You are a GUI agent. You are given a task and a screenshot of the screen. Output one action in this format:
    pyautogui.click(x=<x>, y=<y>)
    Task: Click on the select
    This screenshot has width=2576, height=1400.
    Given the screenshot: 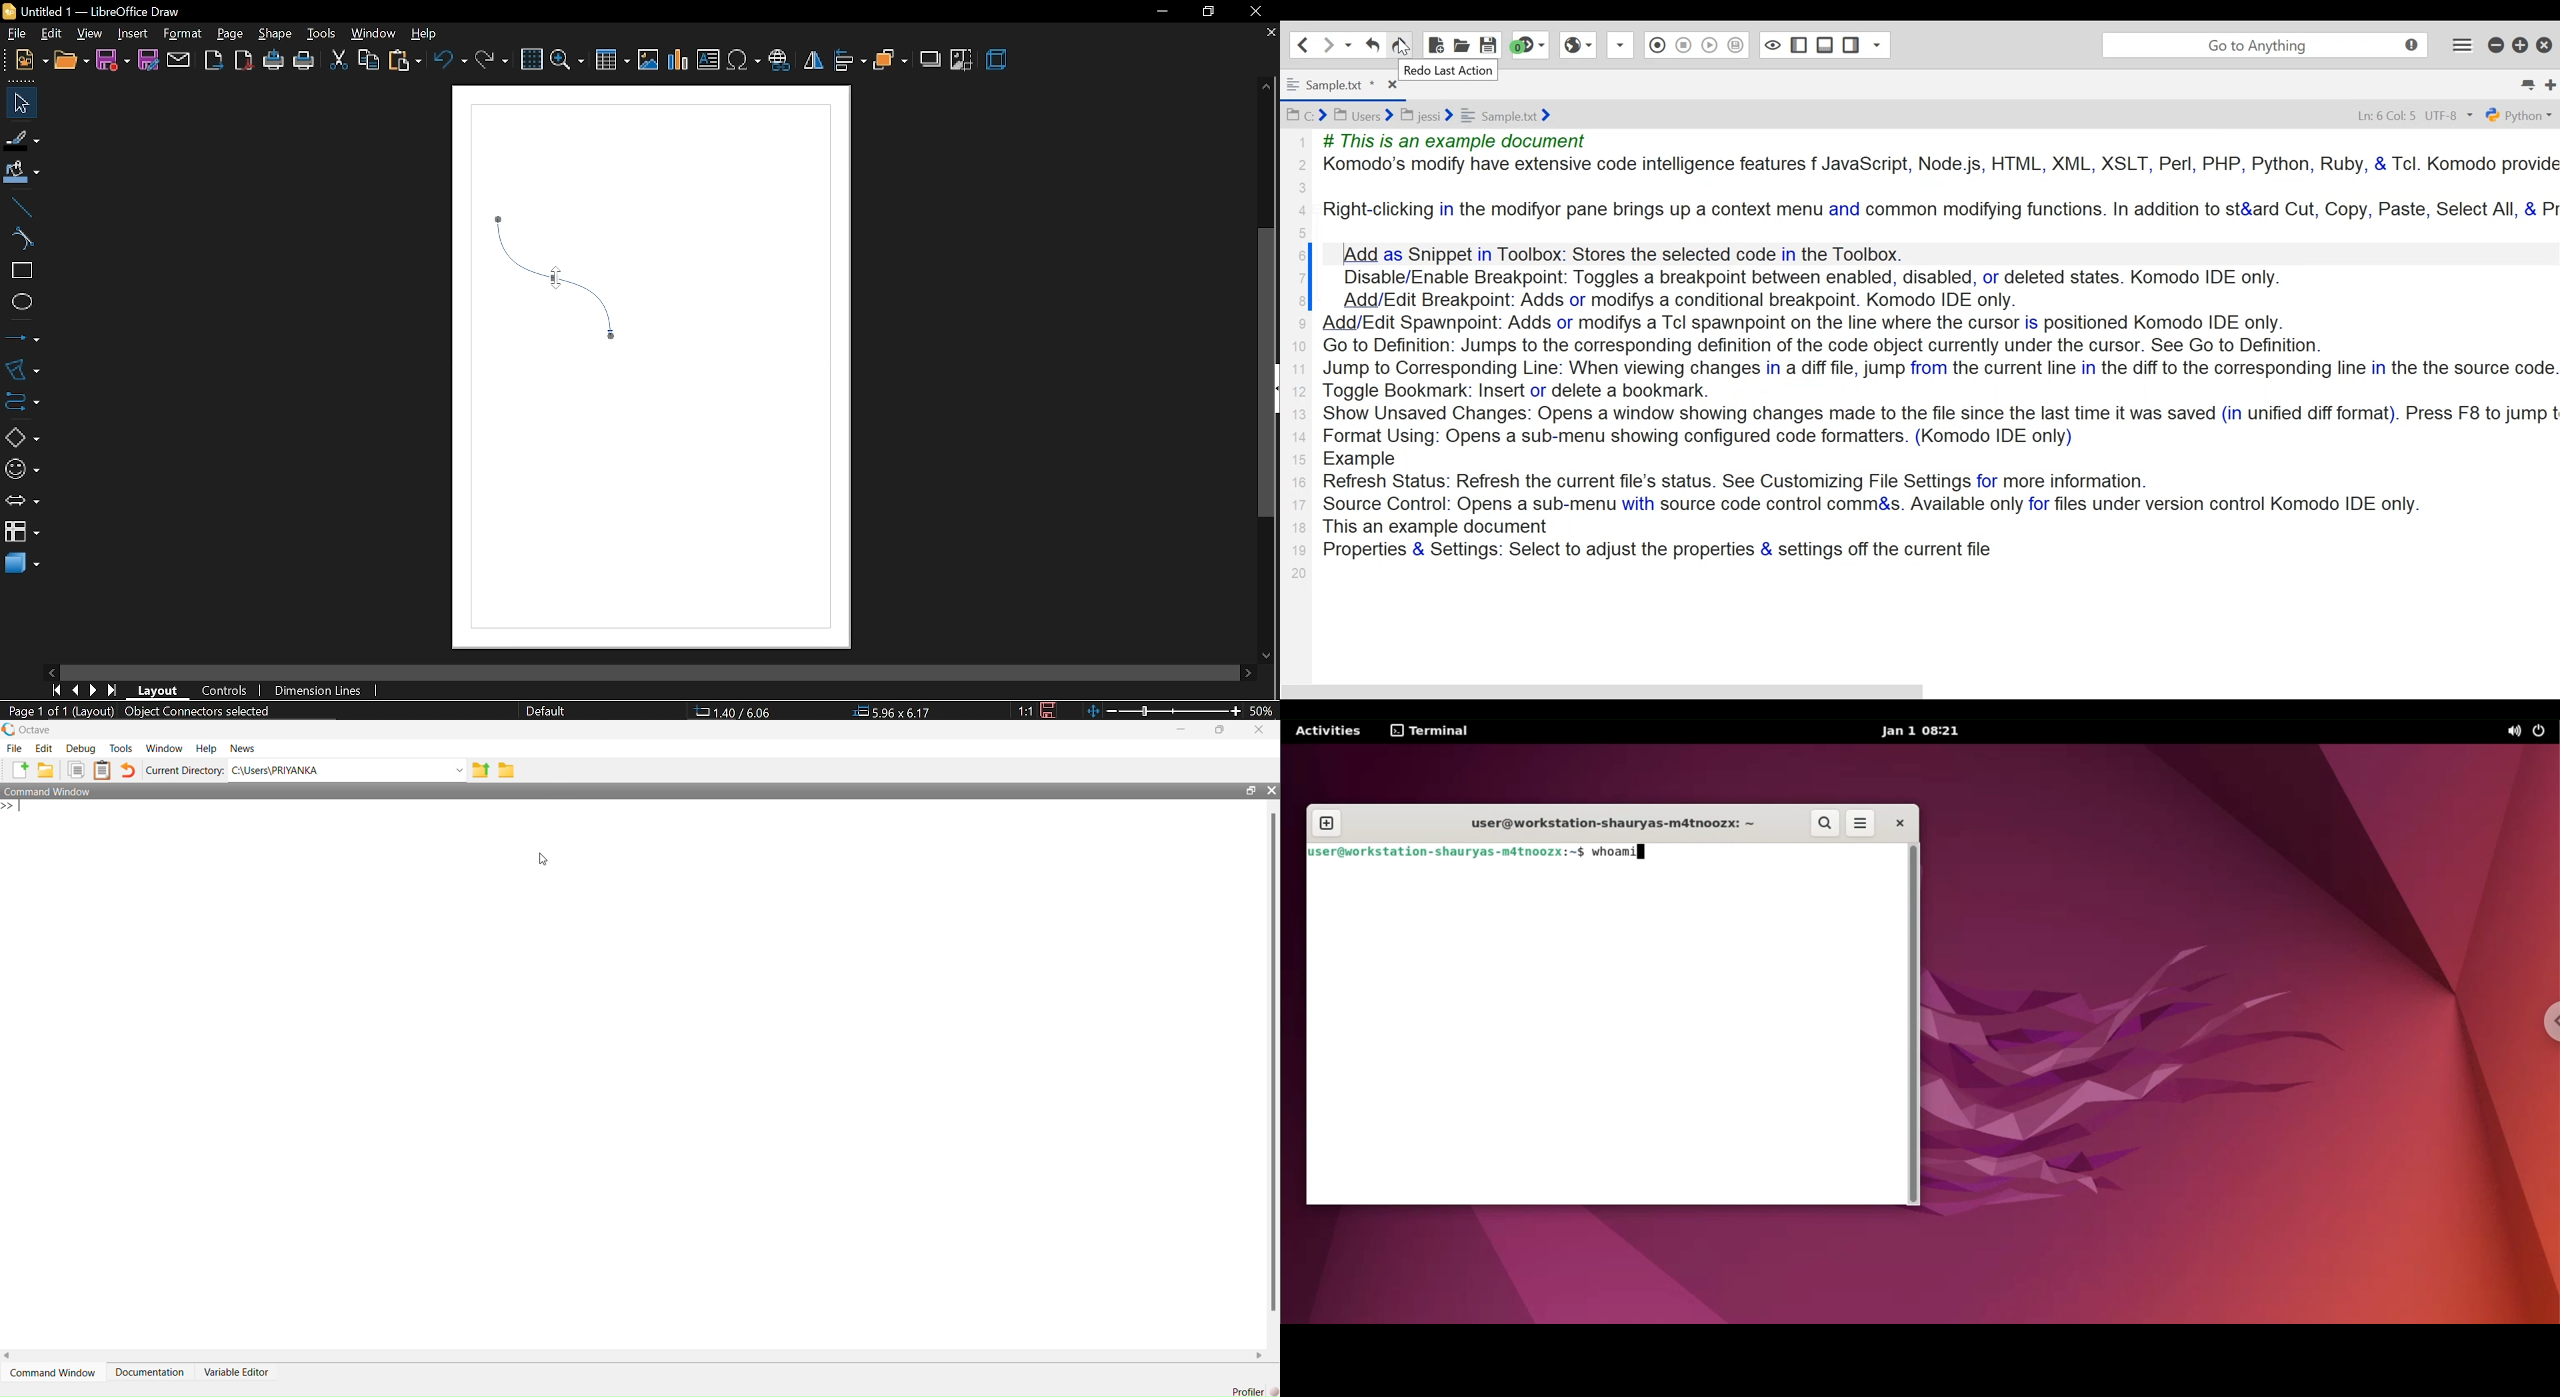 What is the action you would take?
    pyautogui.click(x=18, y=103)
    